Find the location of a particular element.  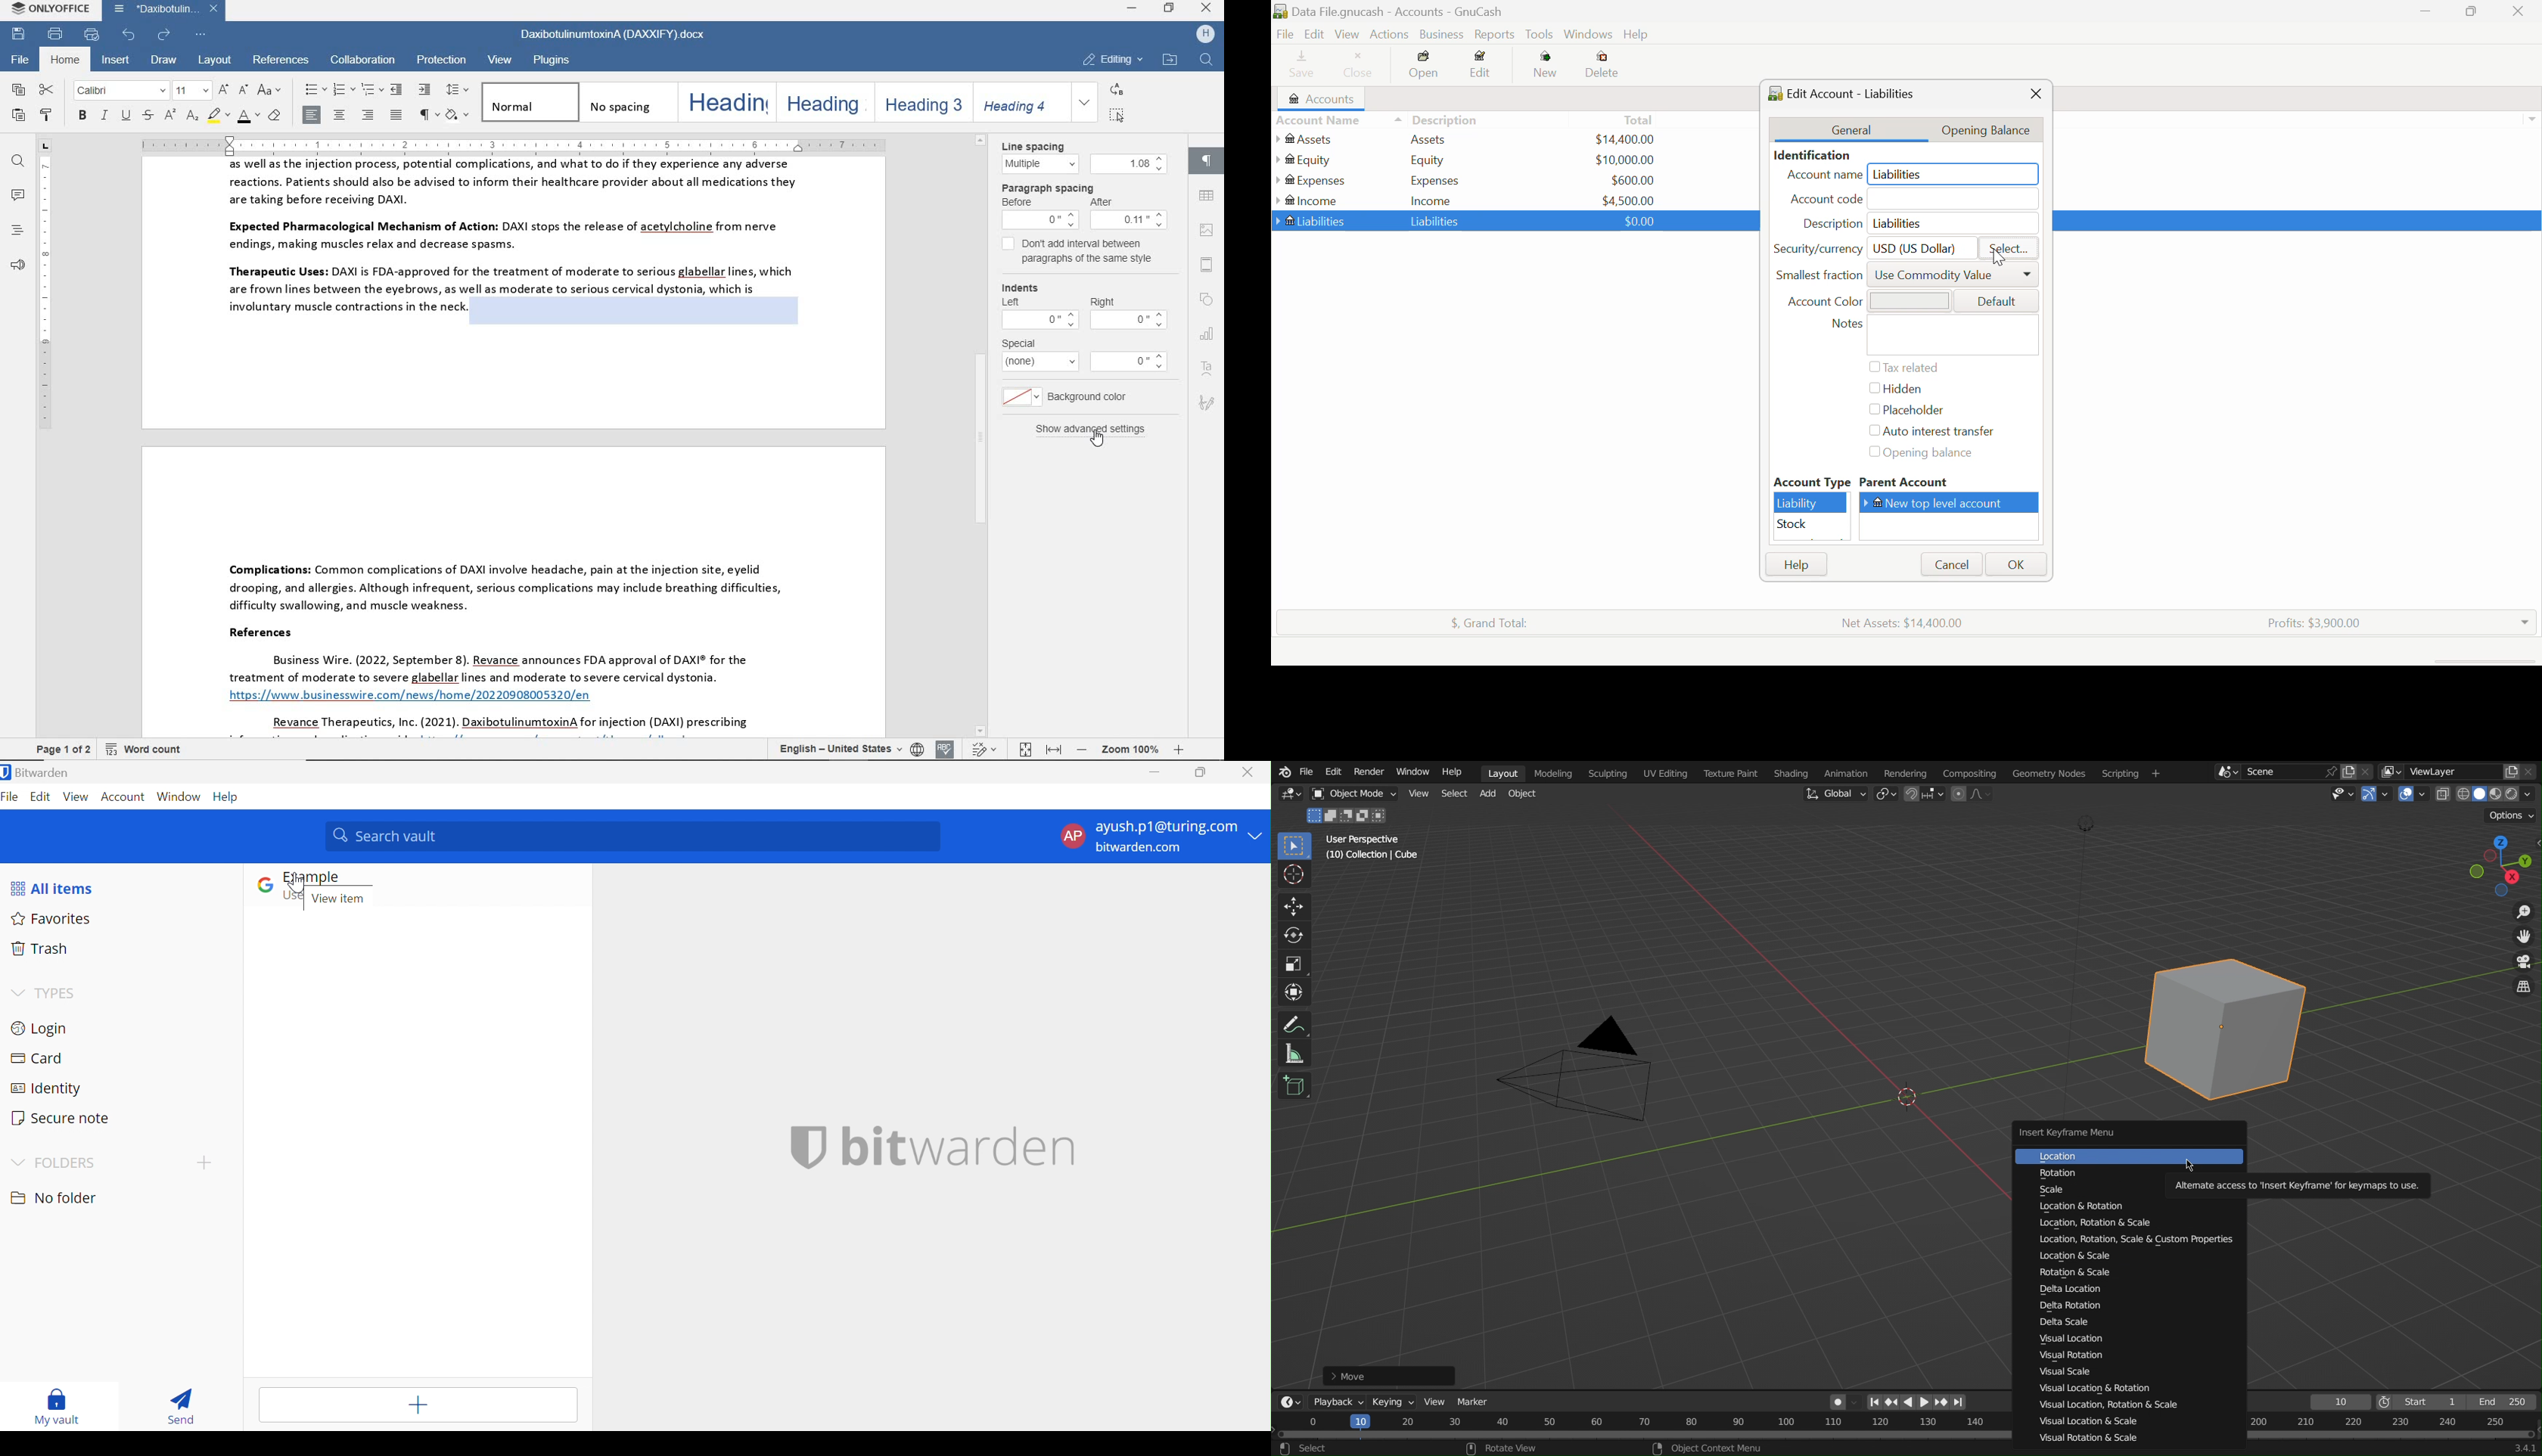

paragraph line spacing is located at coordinates (459, 90).